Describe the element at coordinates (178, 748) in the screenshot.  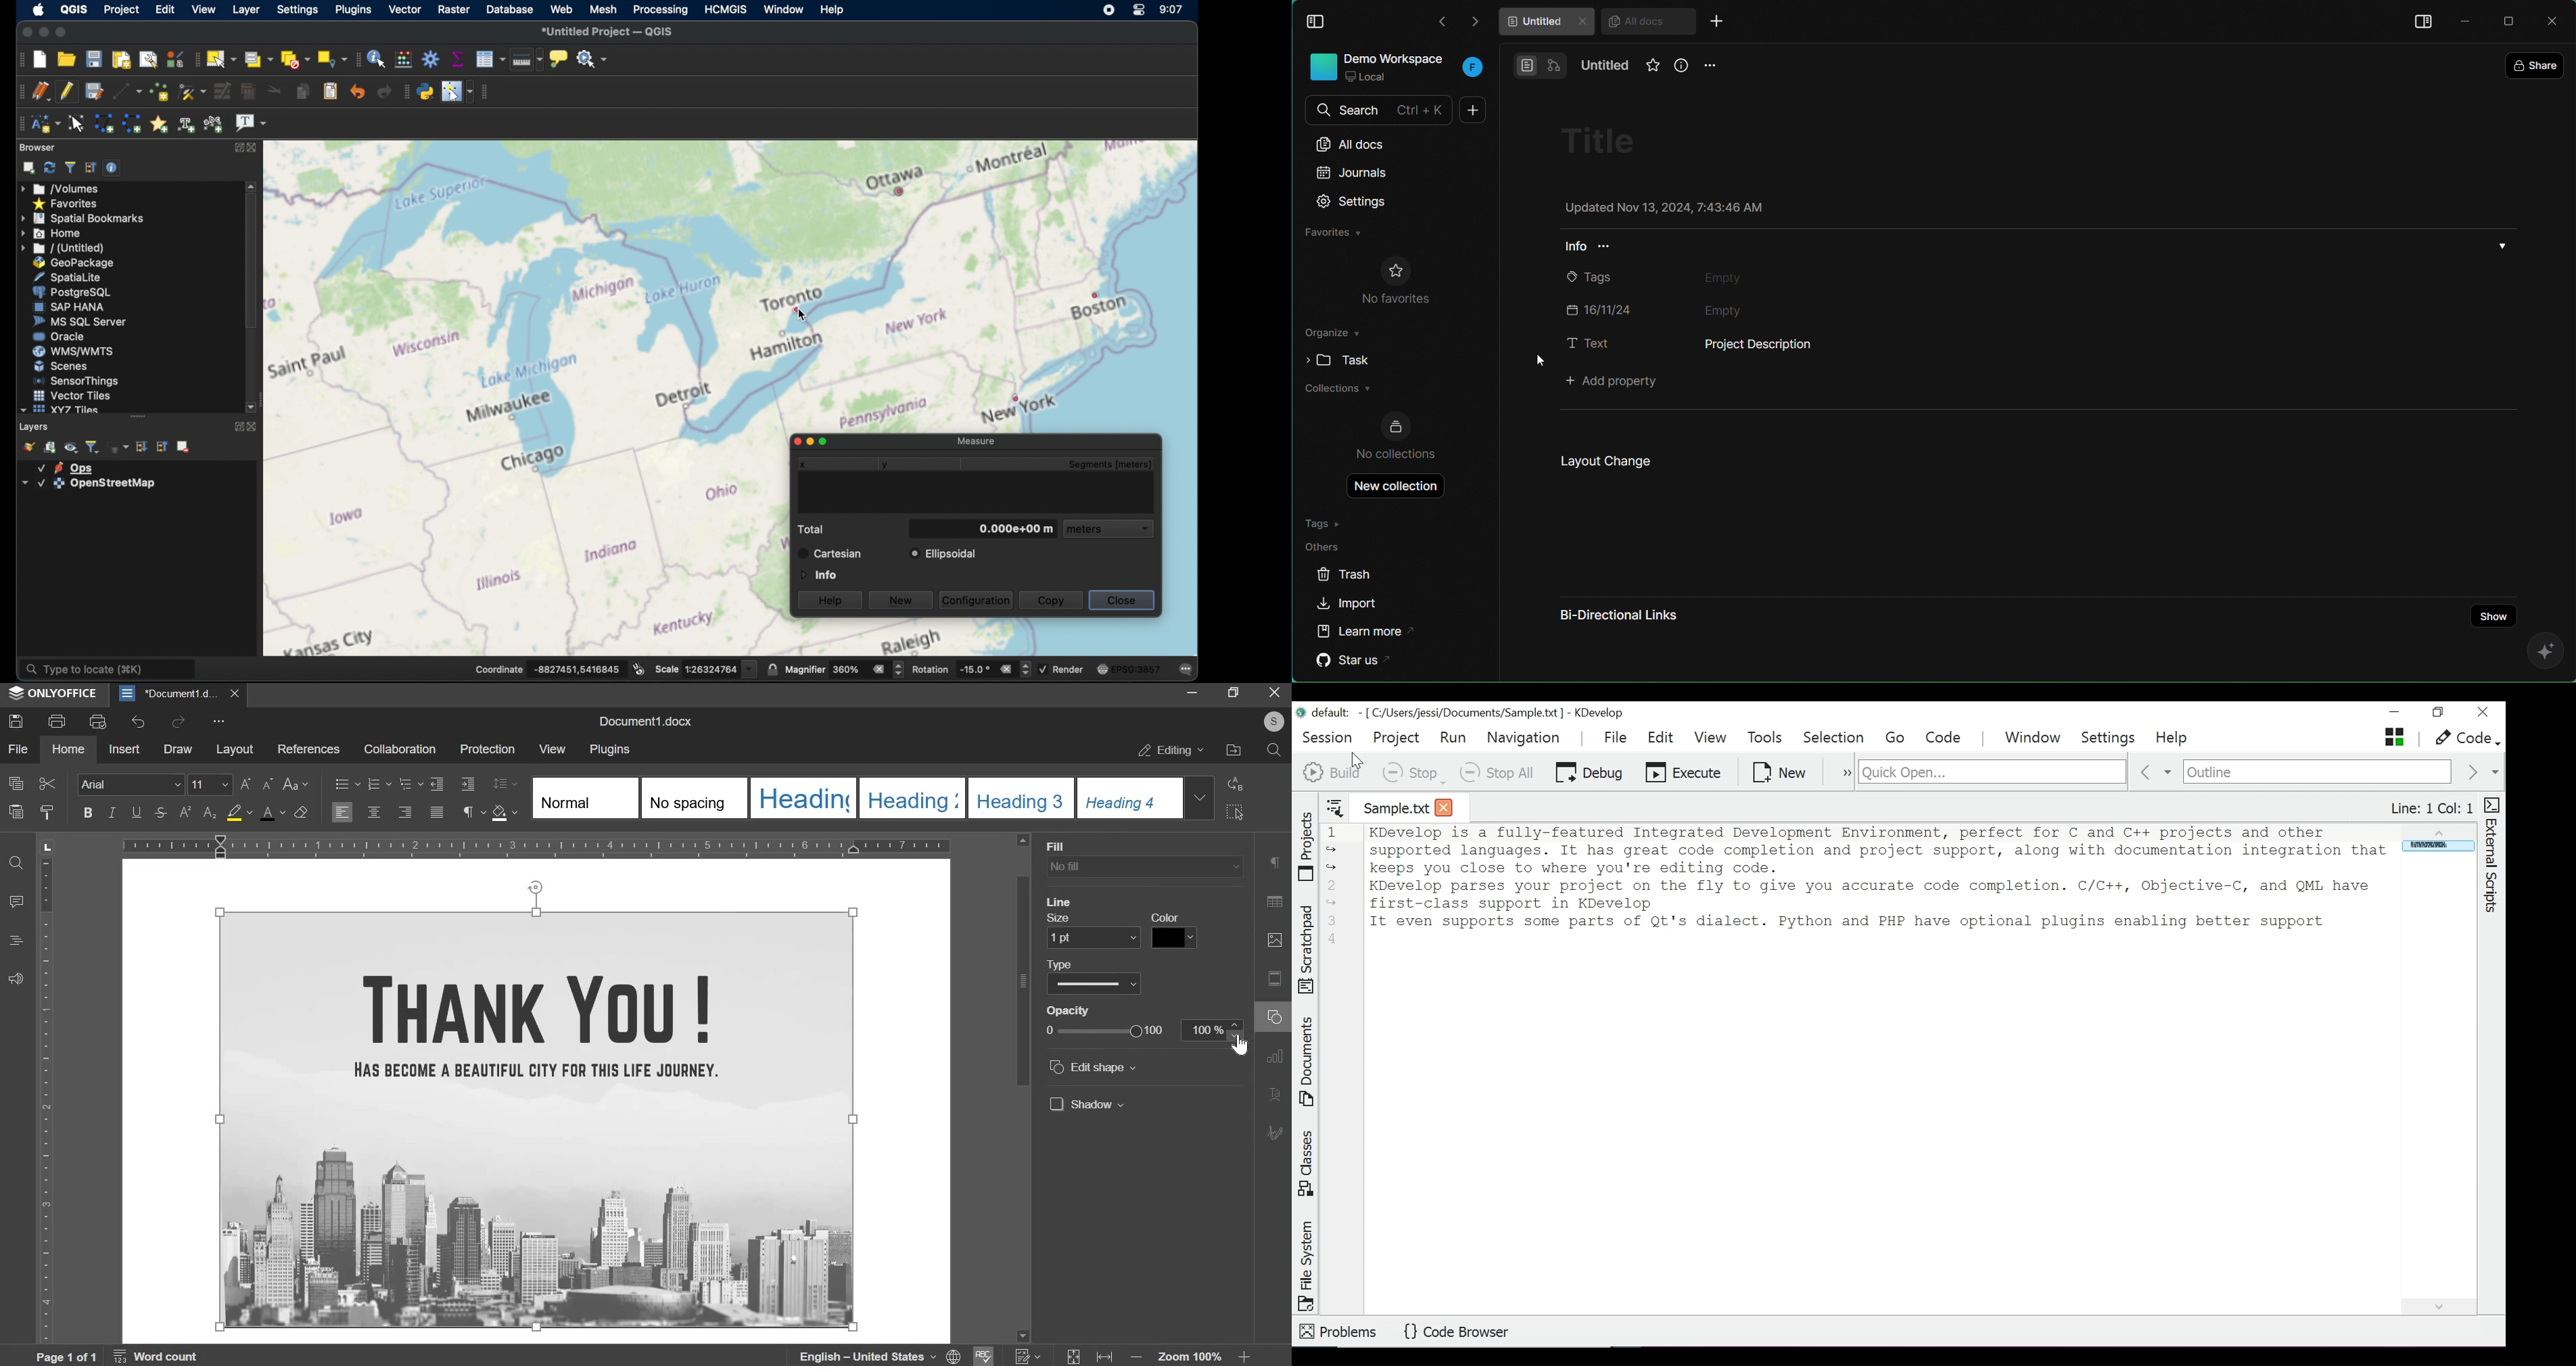
I see `draw` at that location.